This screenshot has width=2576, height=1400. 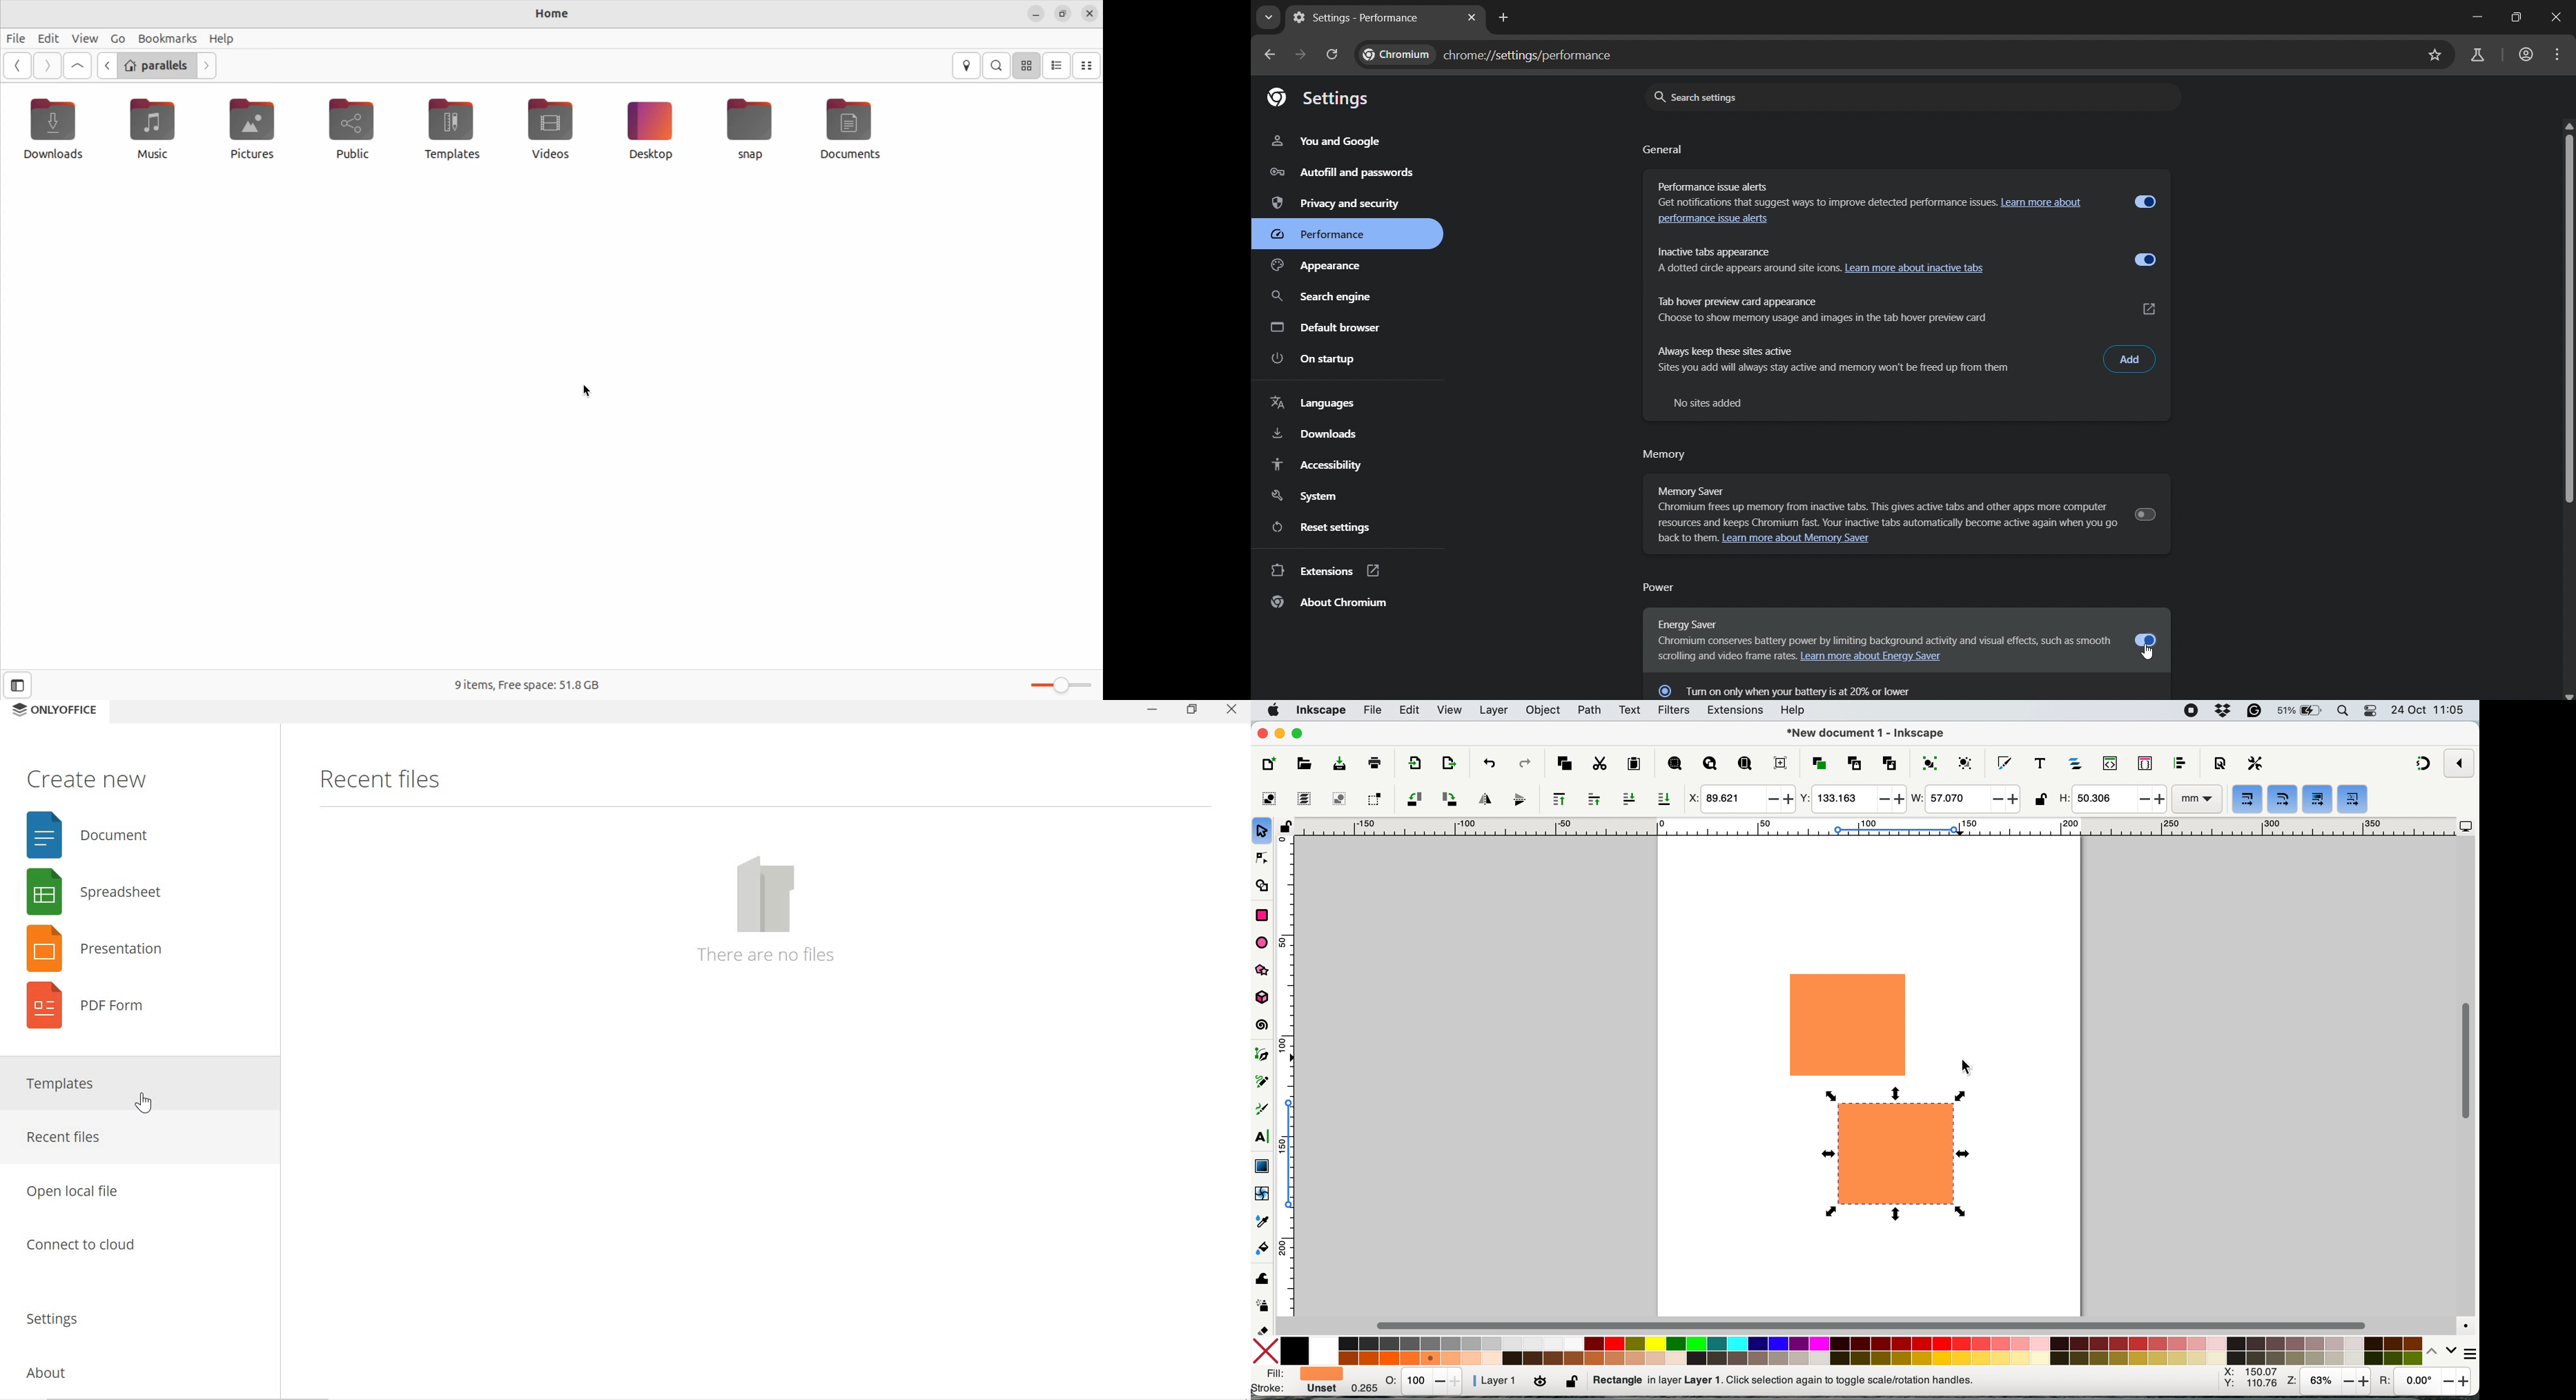 I want to click on texts and fonts, so click(x=2040, y=763).